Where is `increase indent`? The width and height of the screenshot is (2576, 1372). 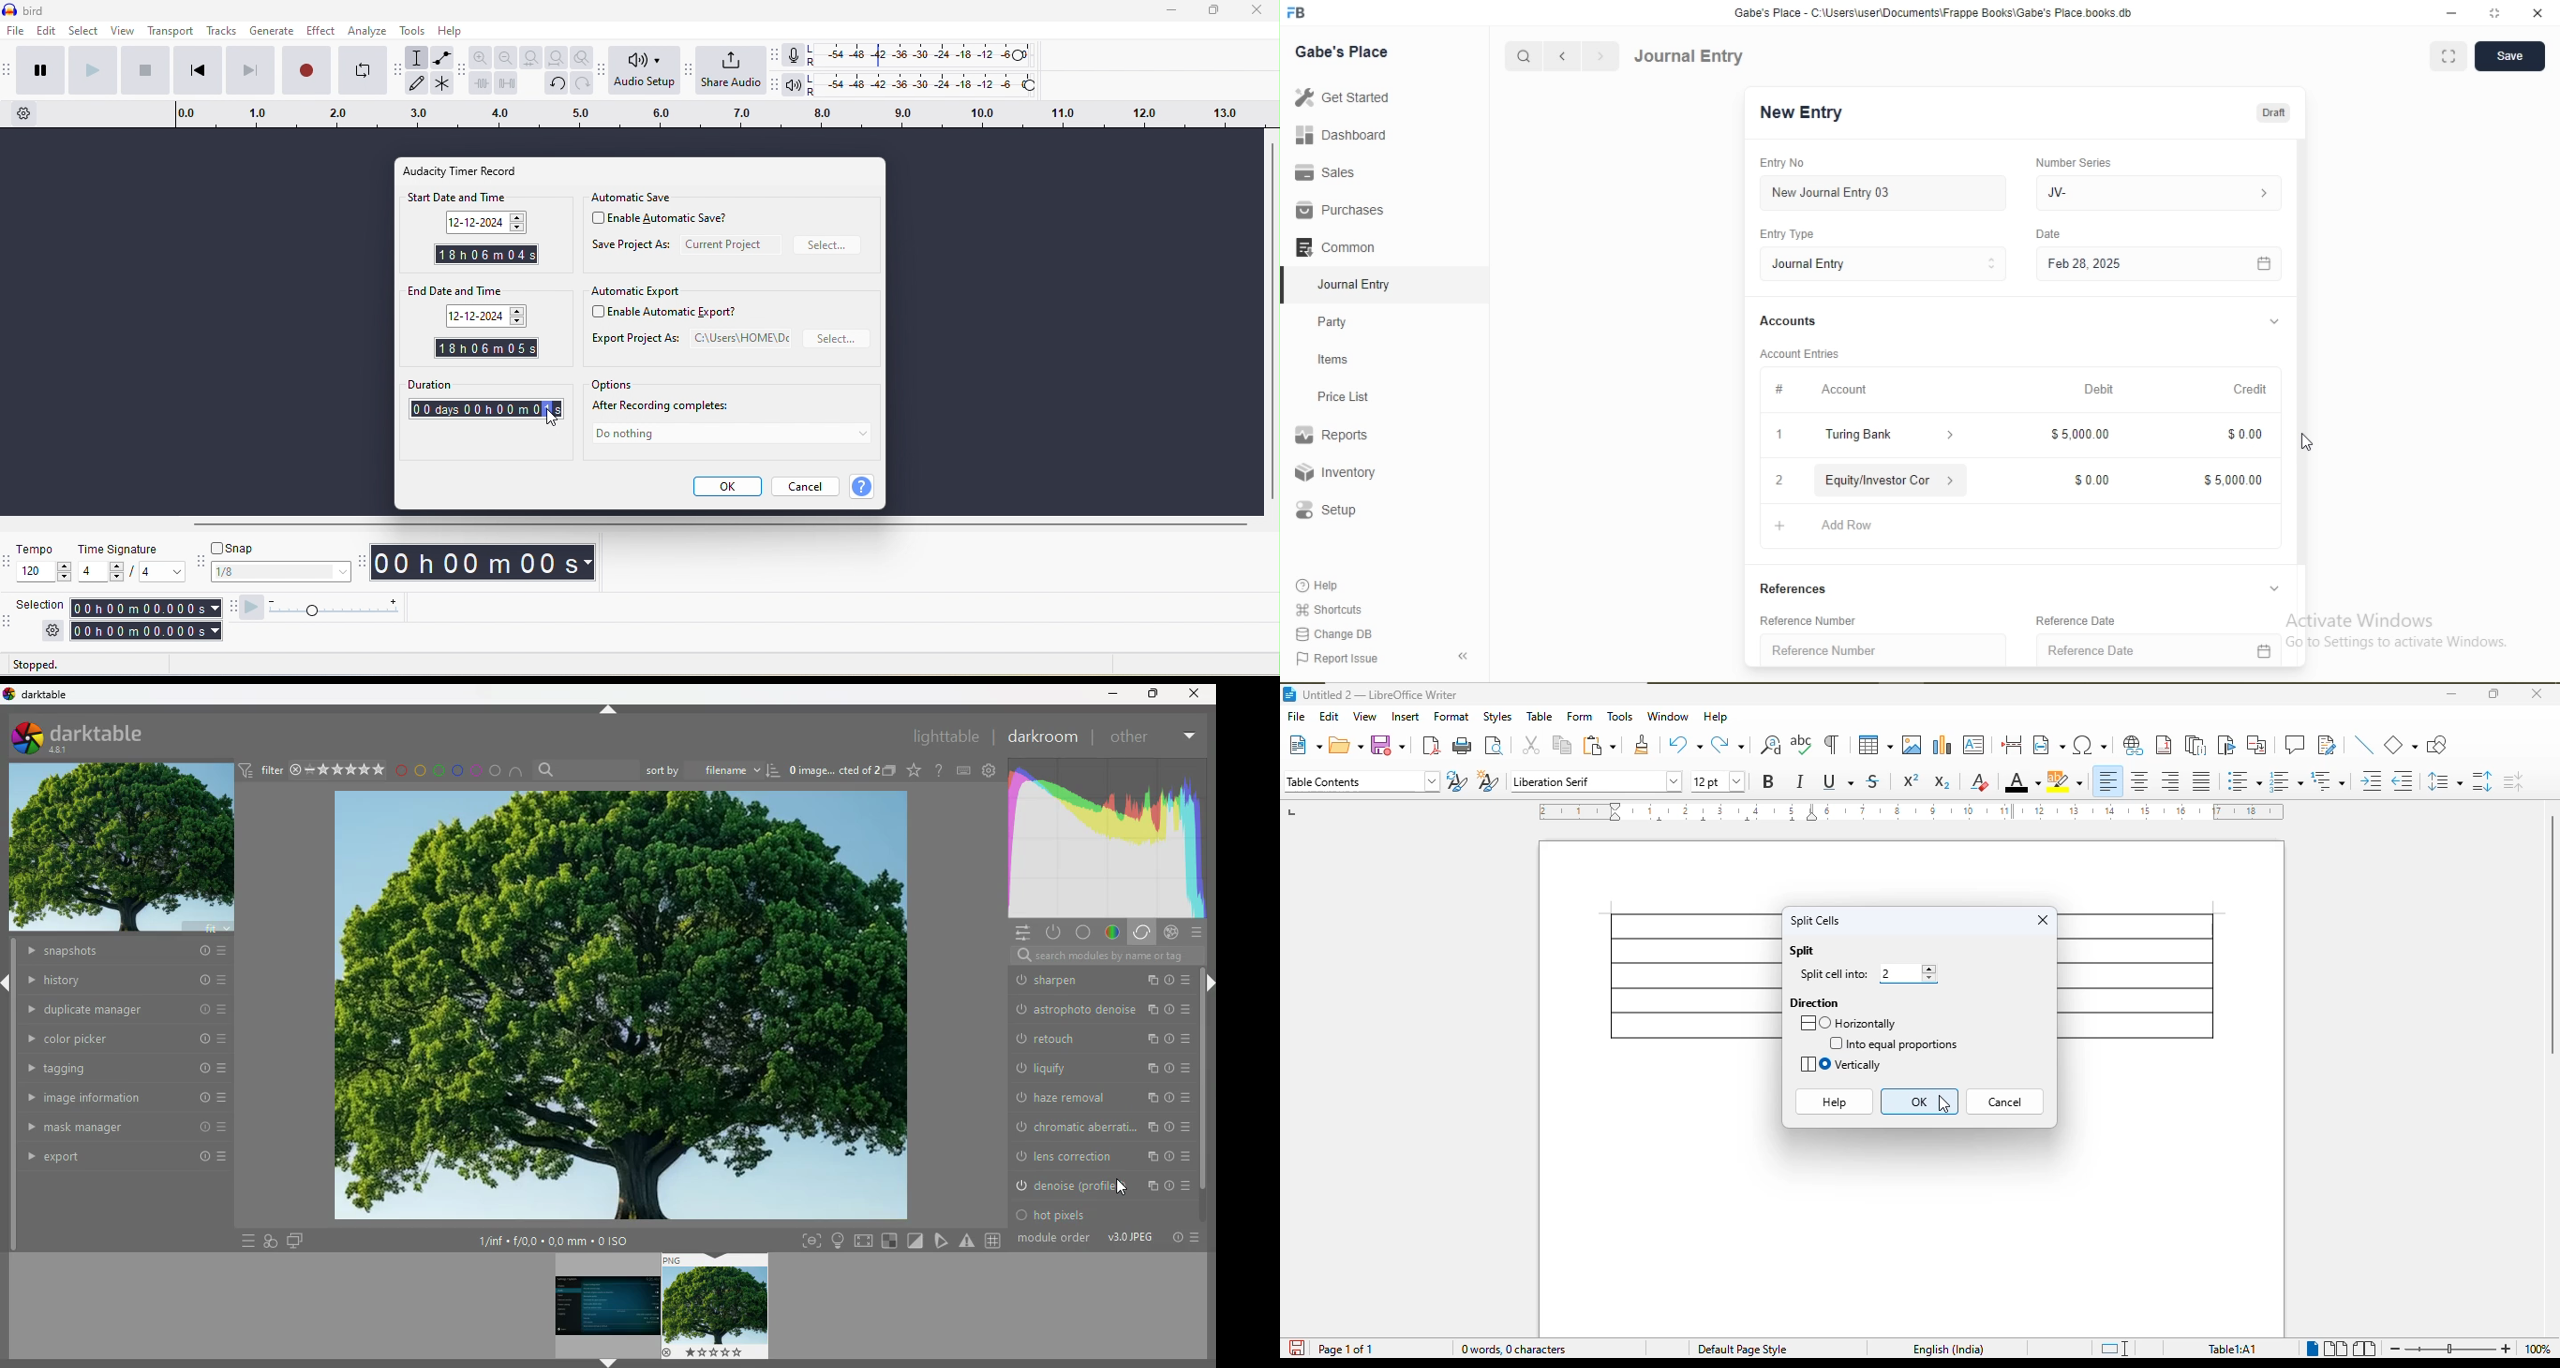 increase indent is located at coordinates (2372, 781).